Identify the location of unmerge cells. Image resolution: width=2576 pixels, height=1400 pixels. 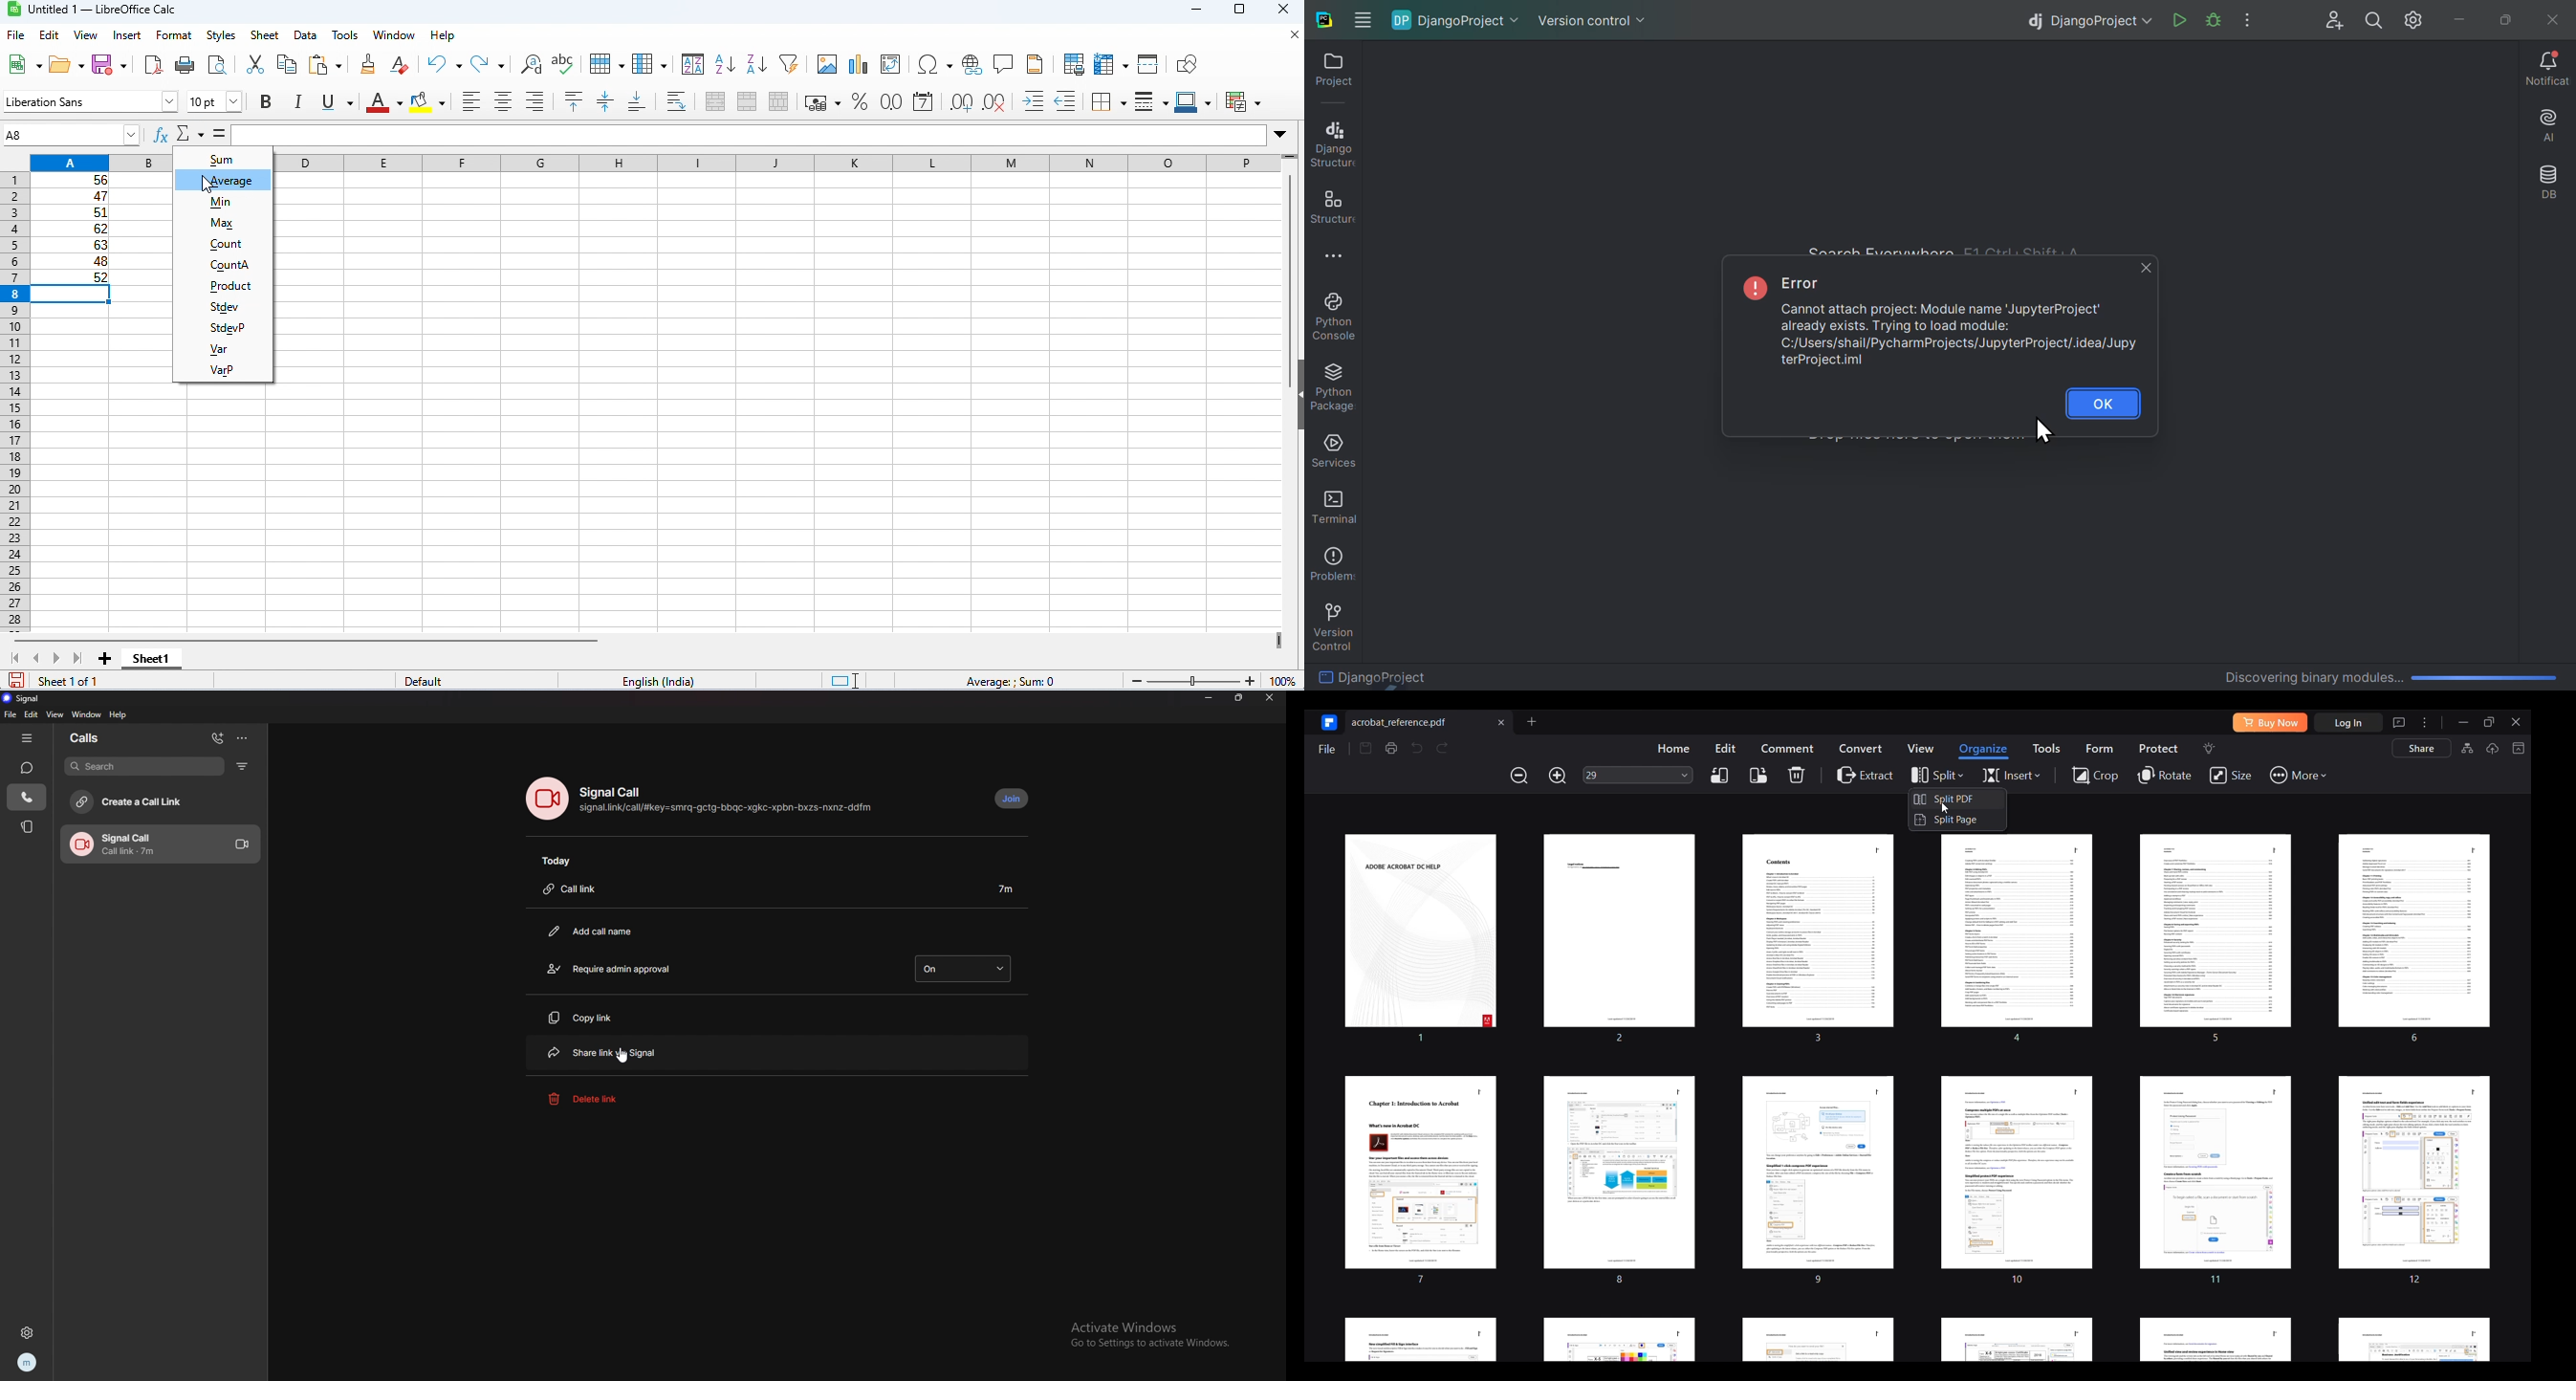
(778, 101).